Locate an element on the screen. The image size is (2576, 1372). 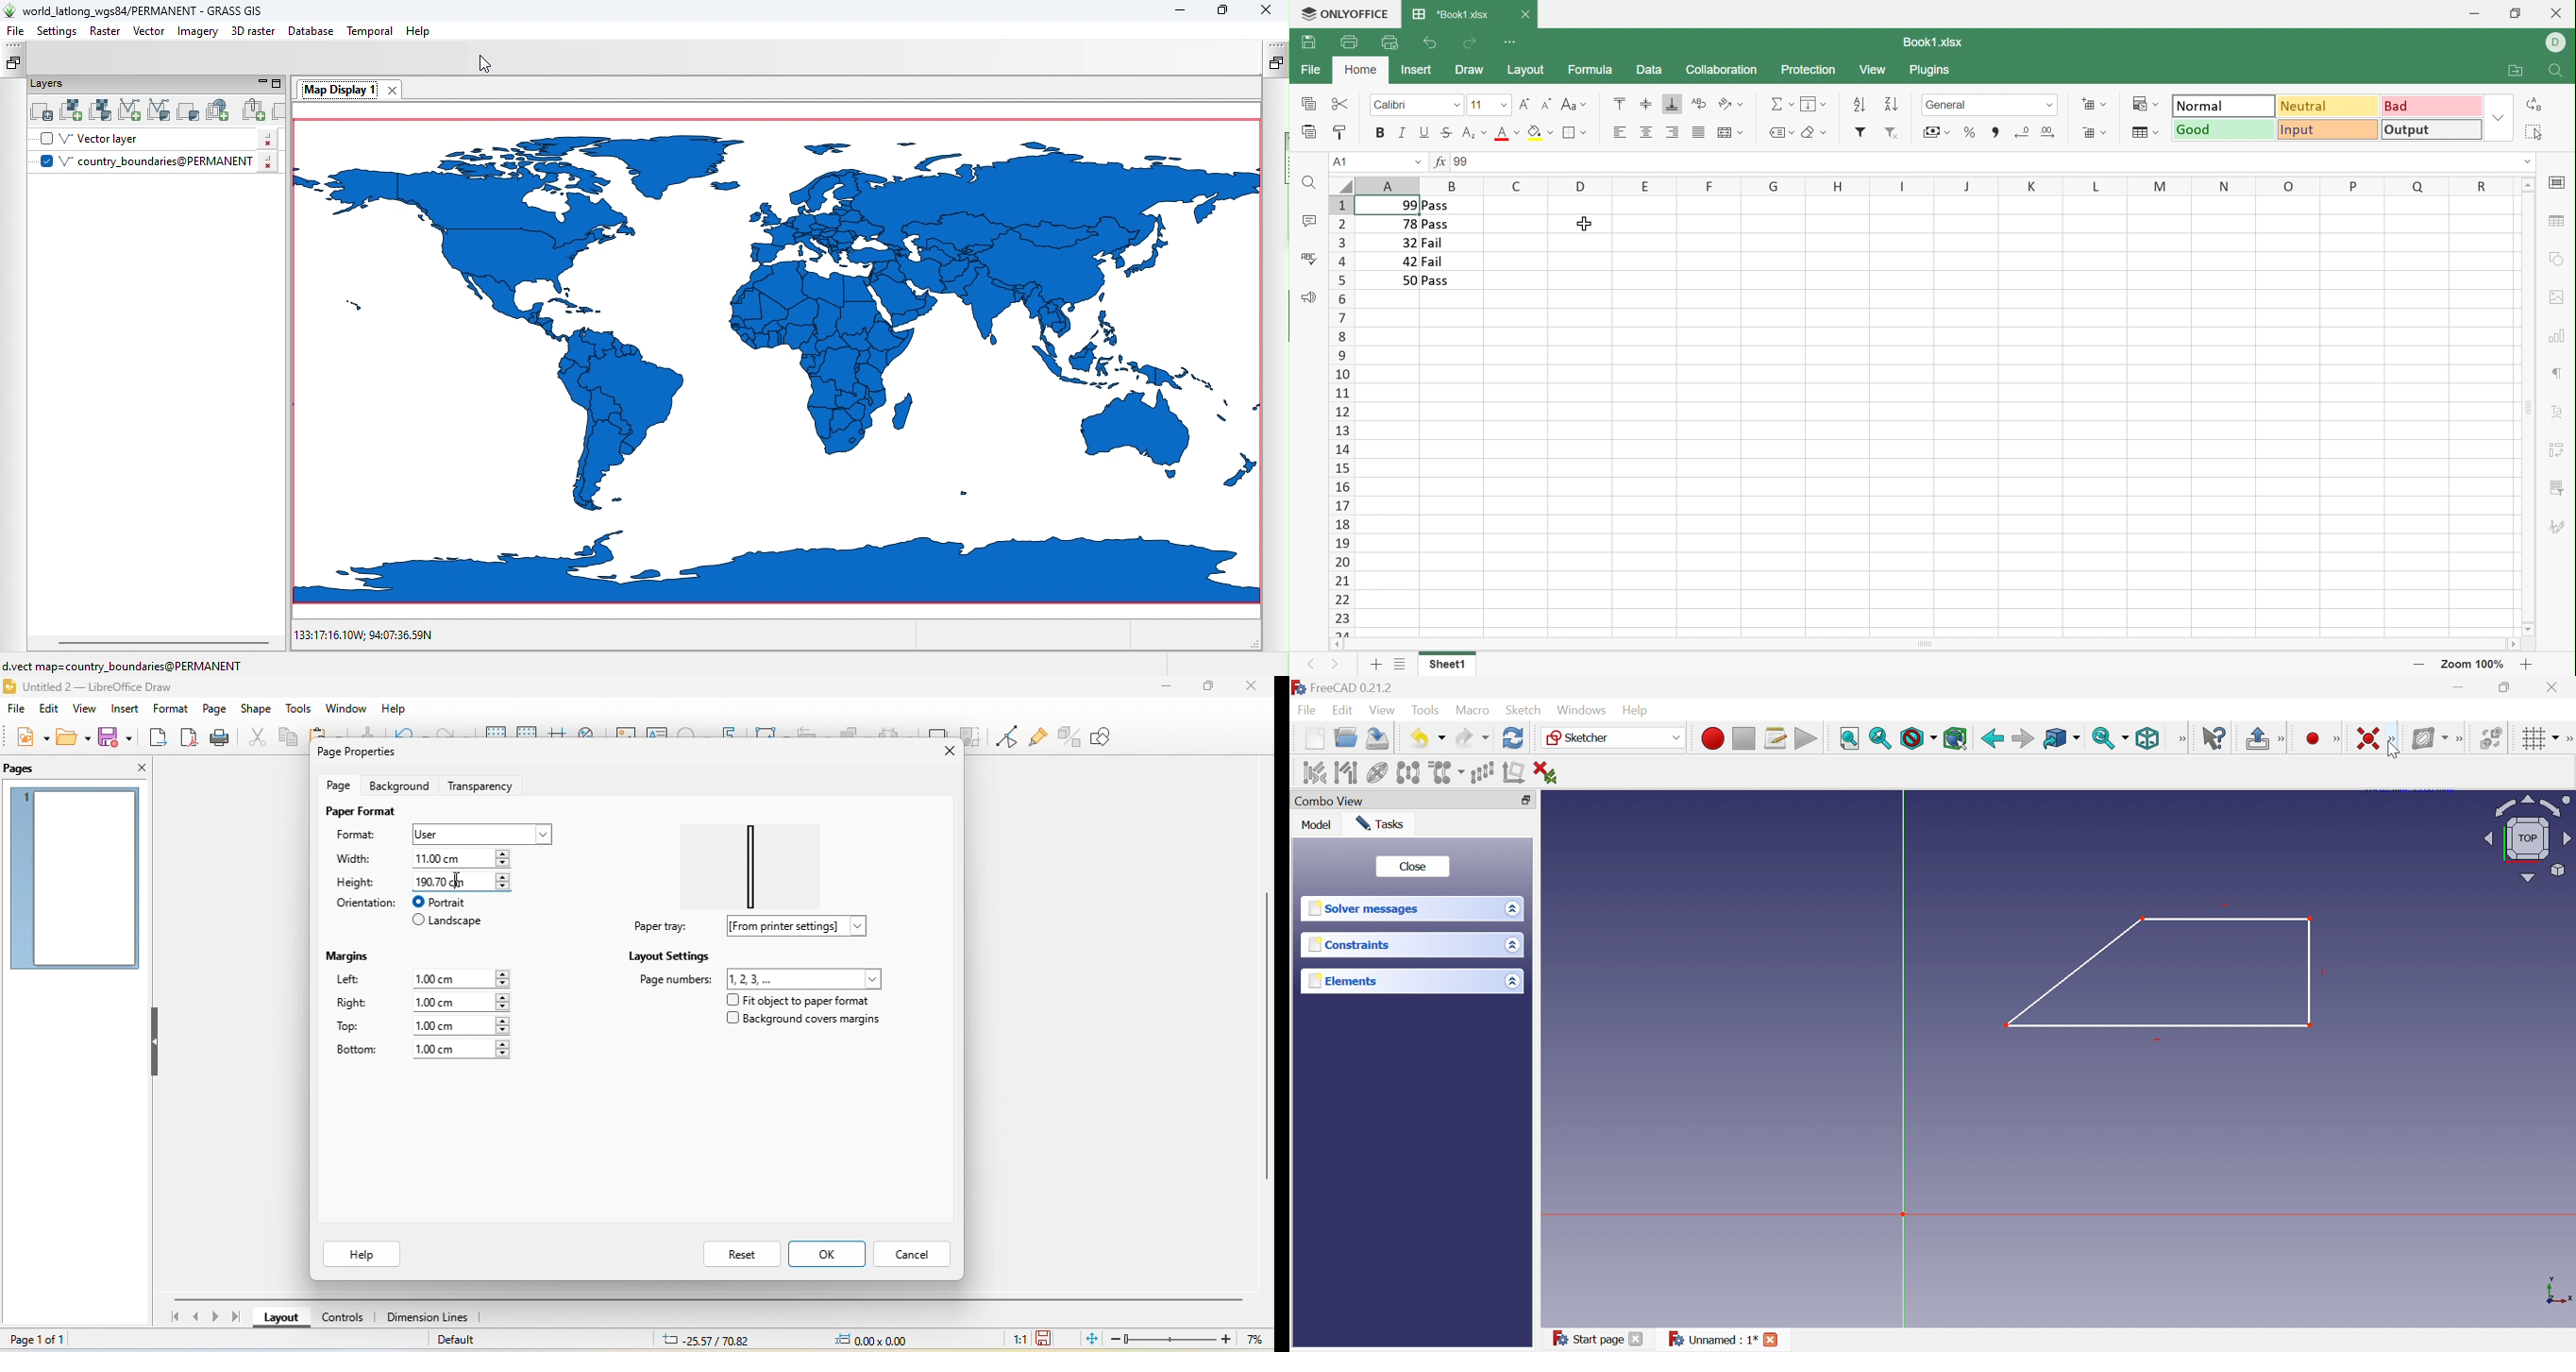
Change view is located at coordinates (1525, 800).